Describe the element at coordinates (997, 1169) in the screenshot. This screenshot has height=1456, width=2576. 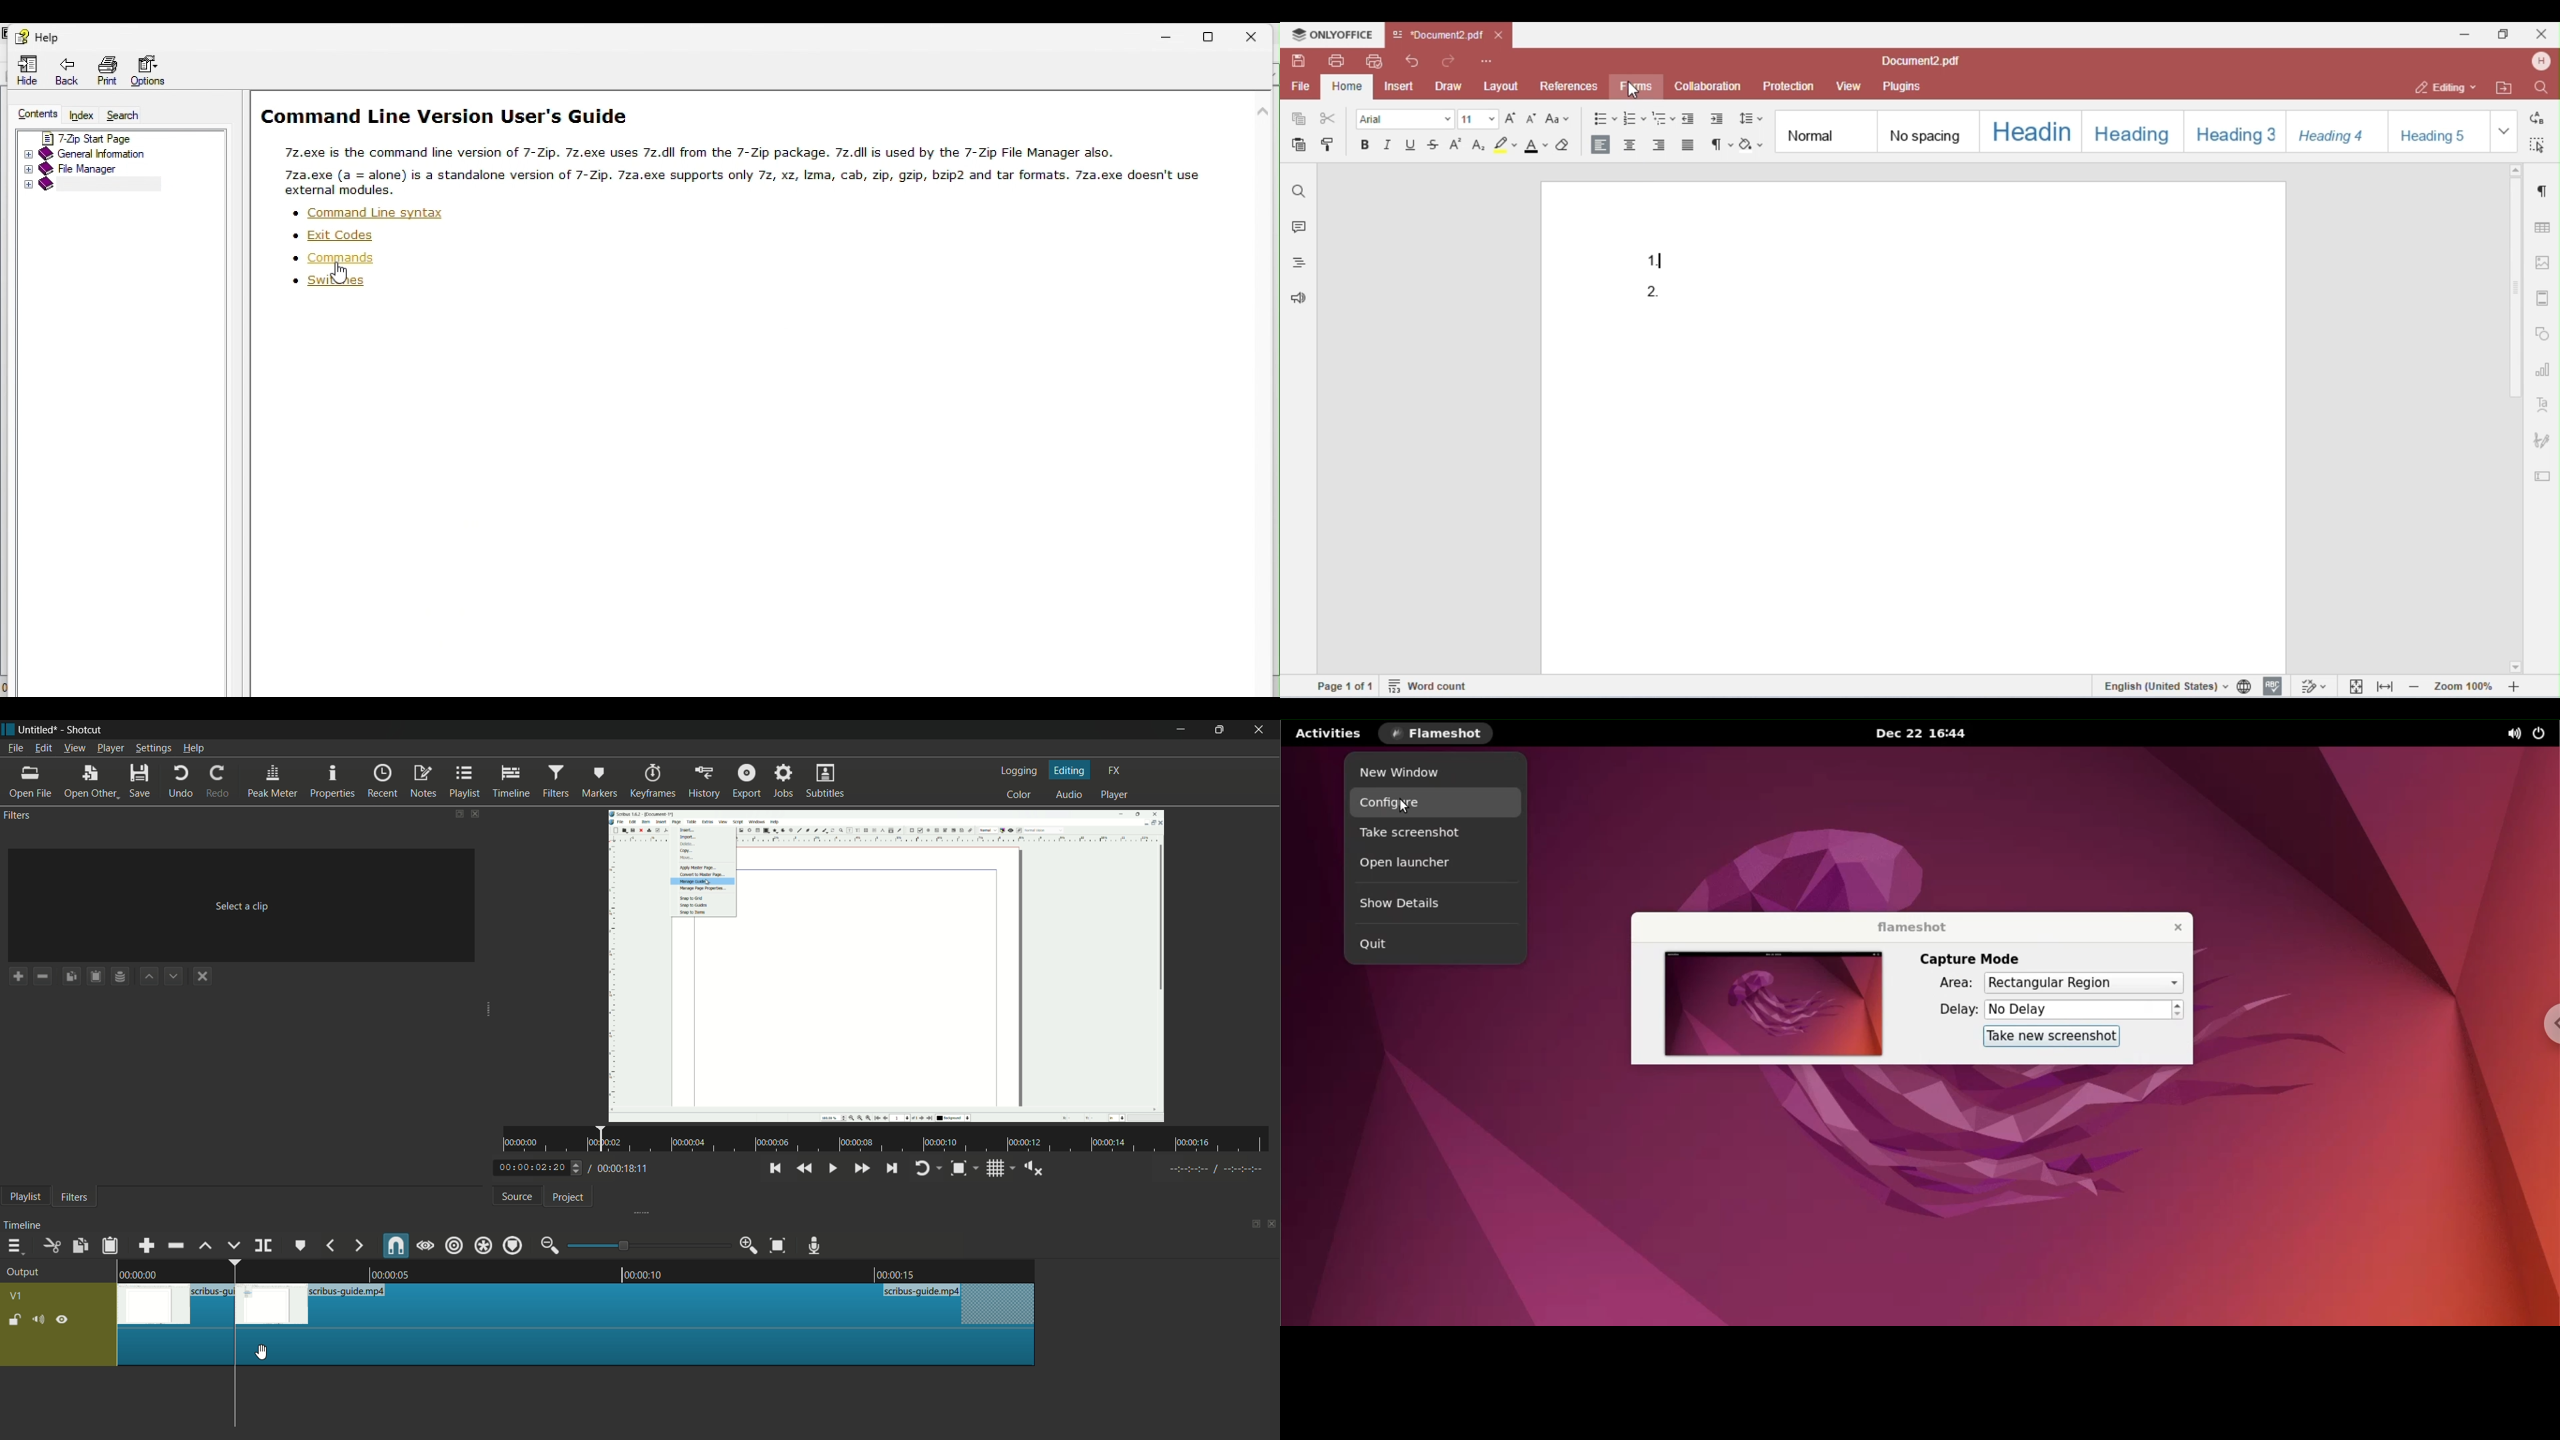
I see `toggle grid` at that location.